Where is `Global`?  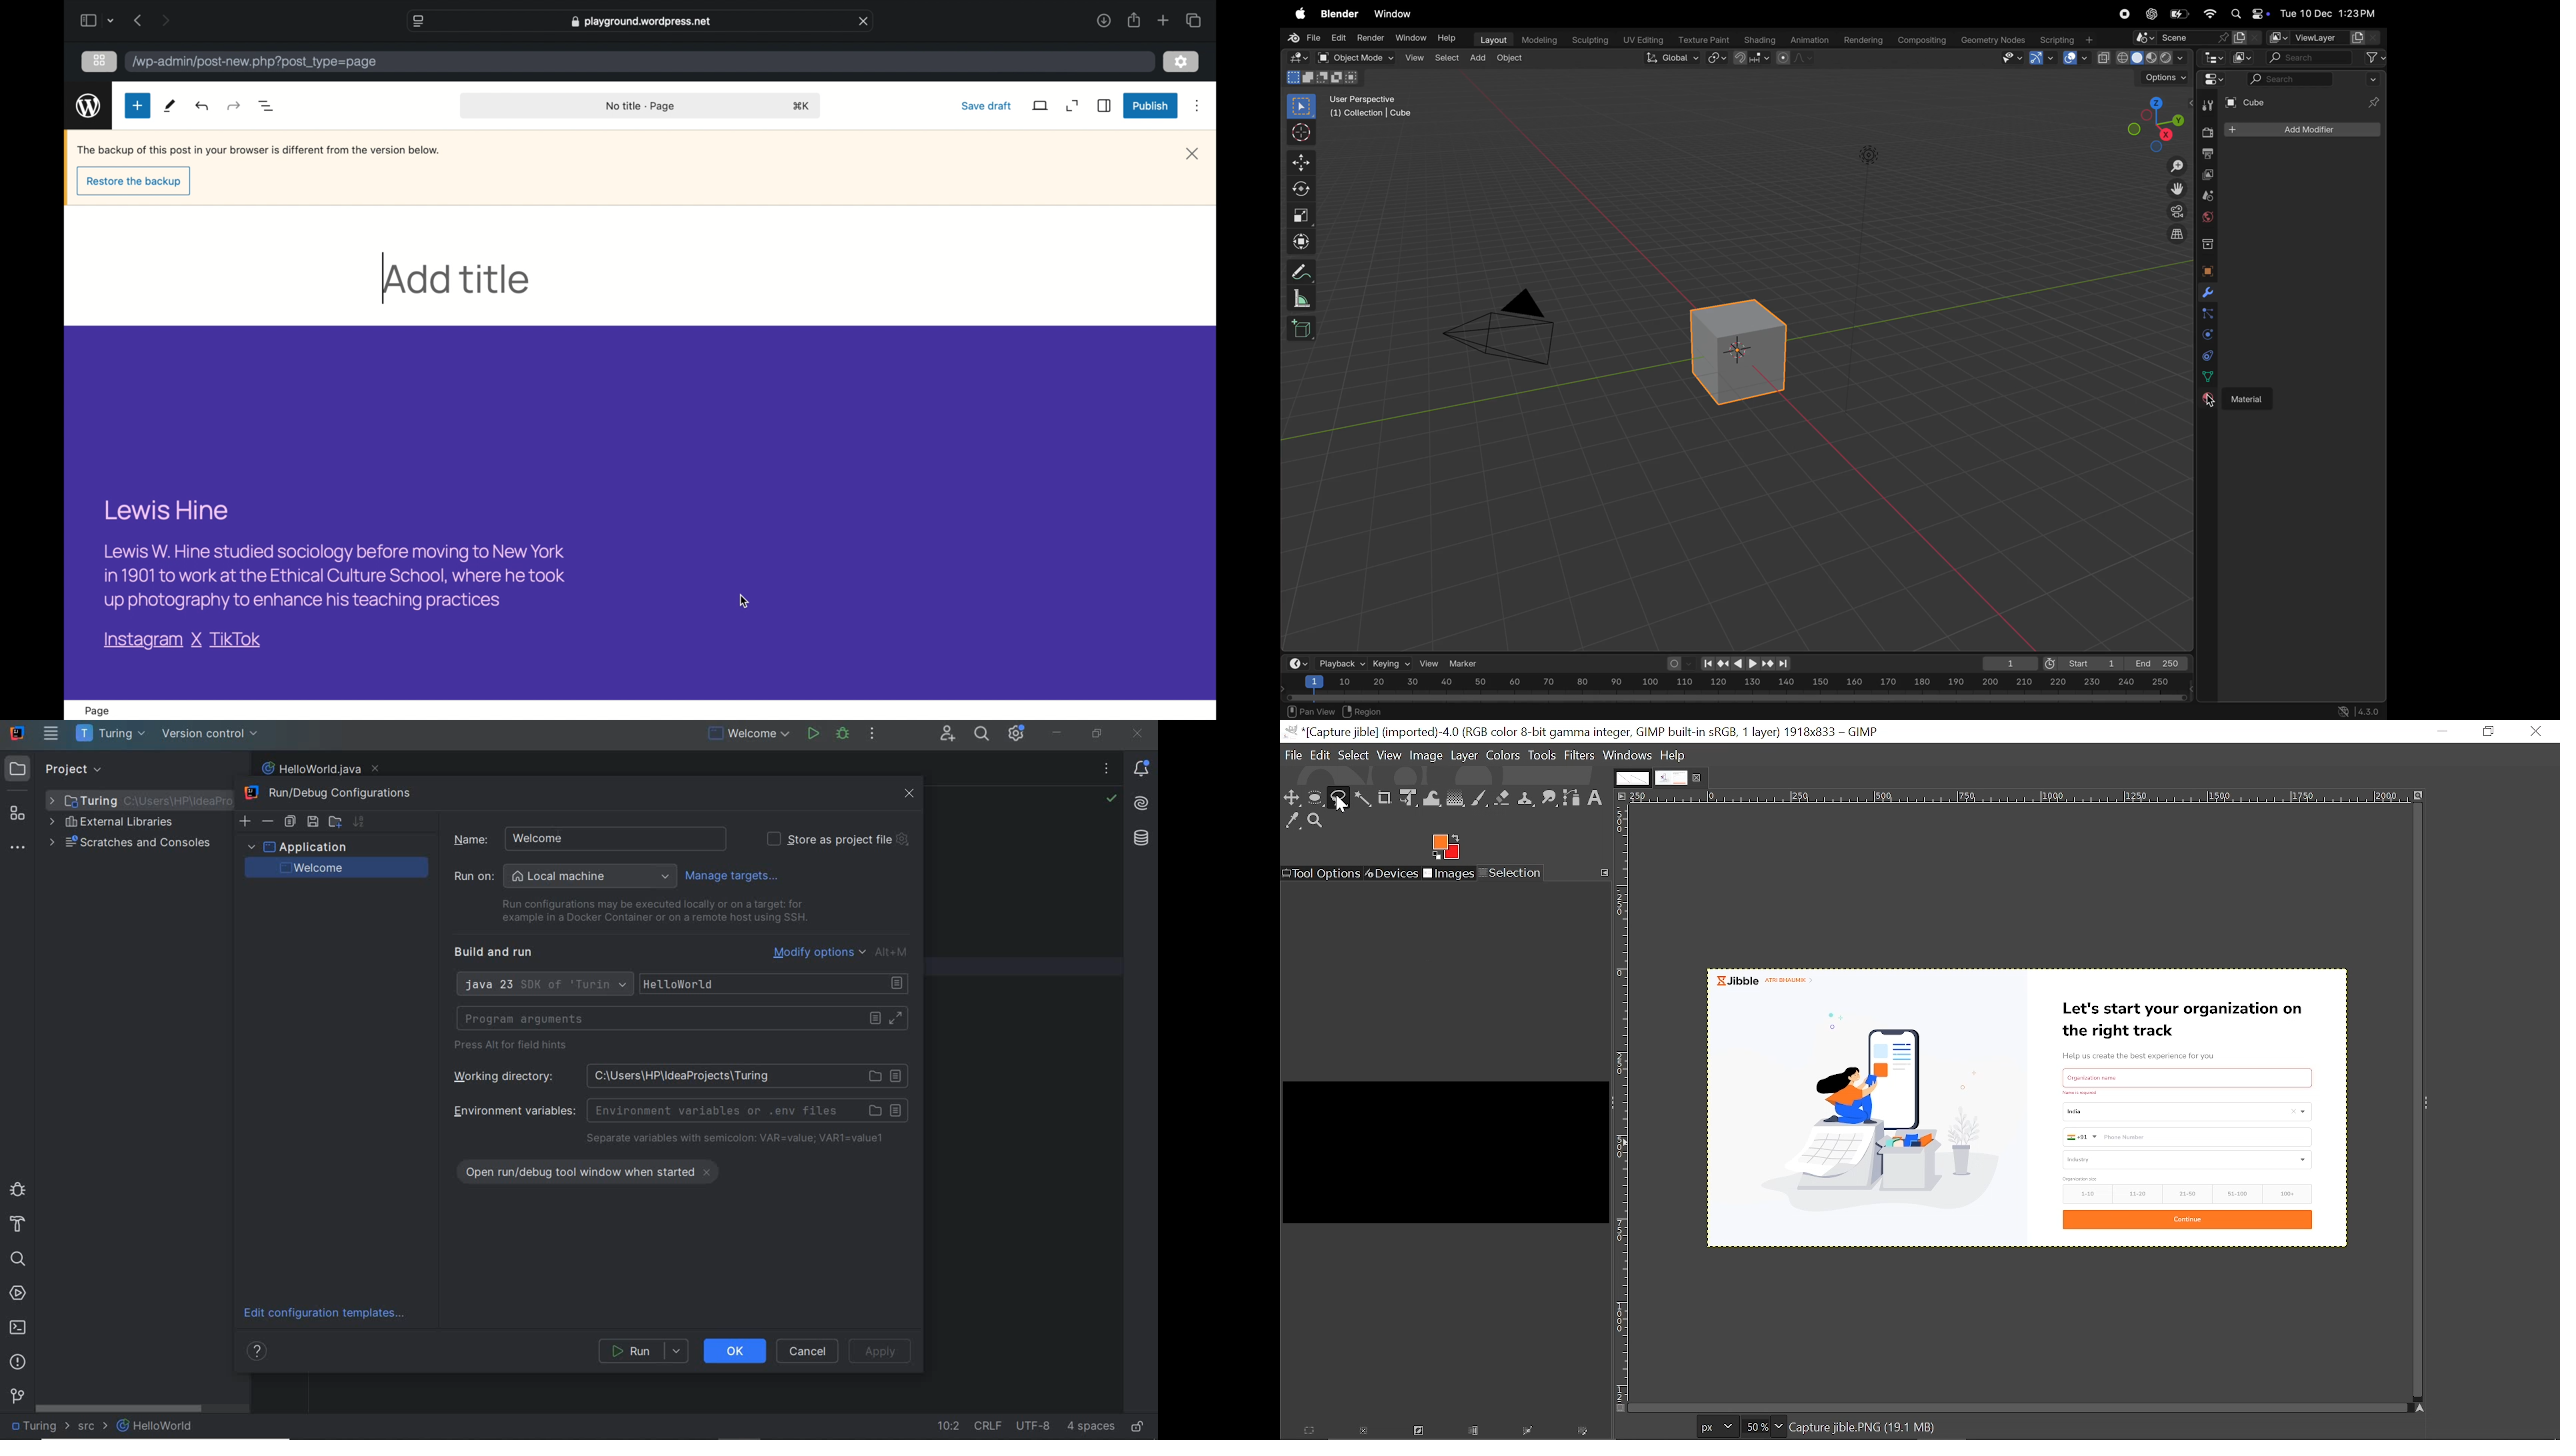 Global is located at coordinates (1669, 58).